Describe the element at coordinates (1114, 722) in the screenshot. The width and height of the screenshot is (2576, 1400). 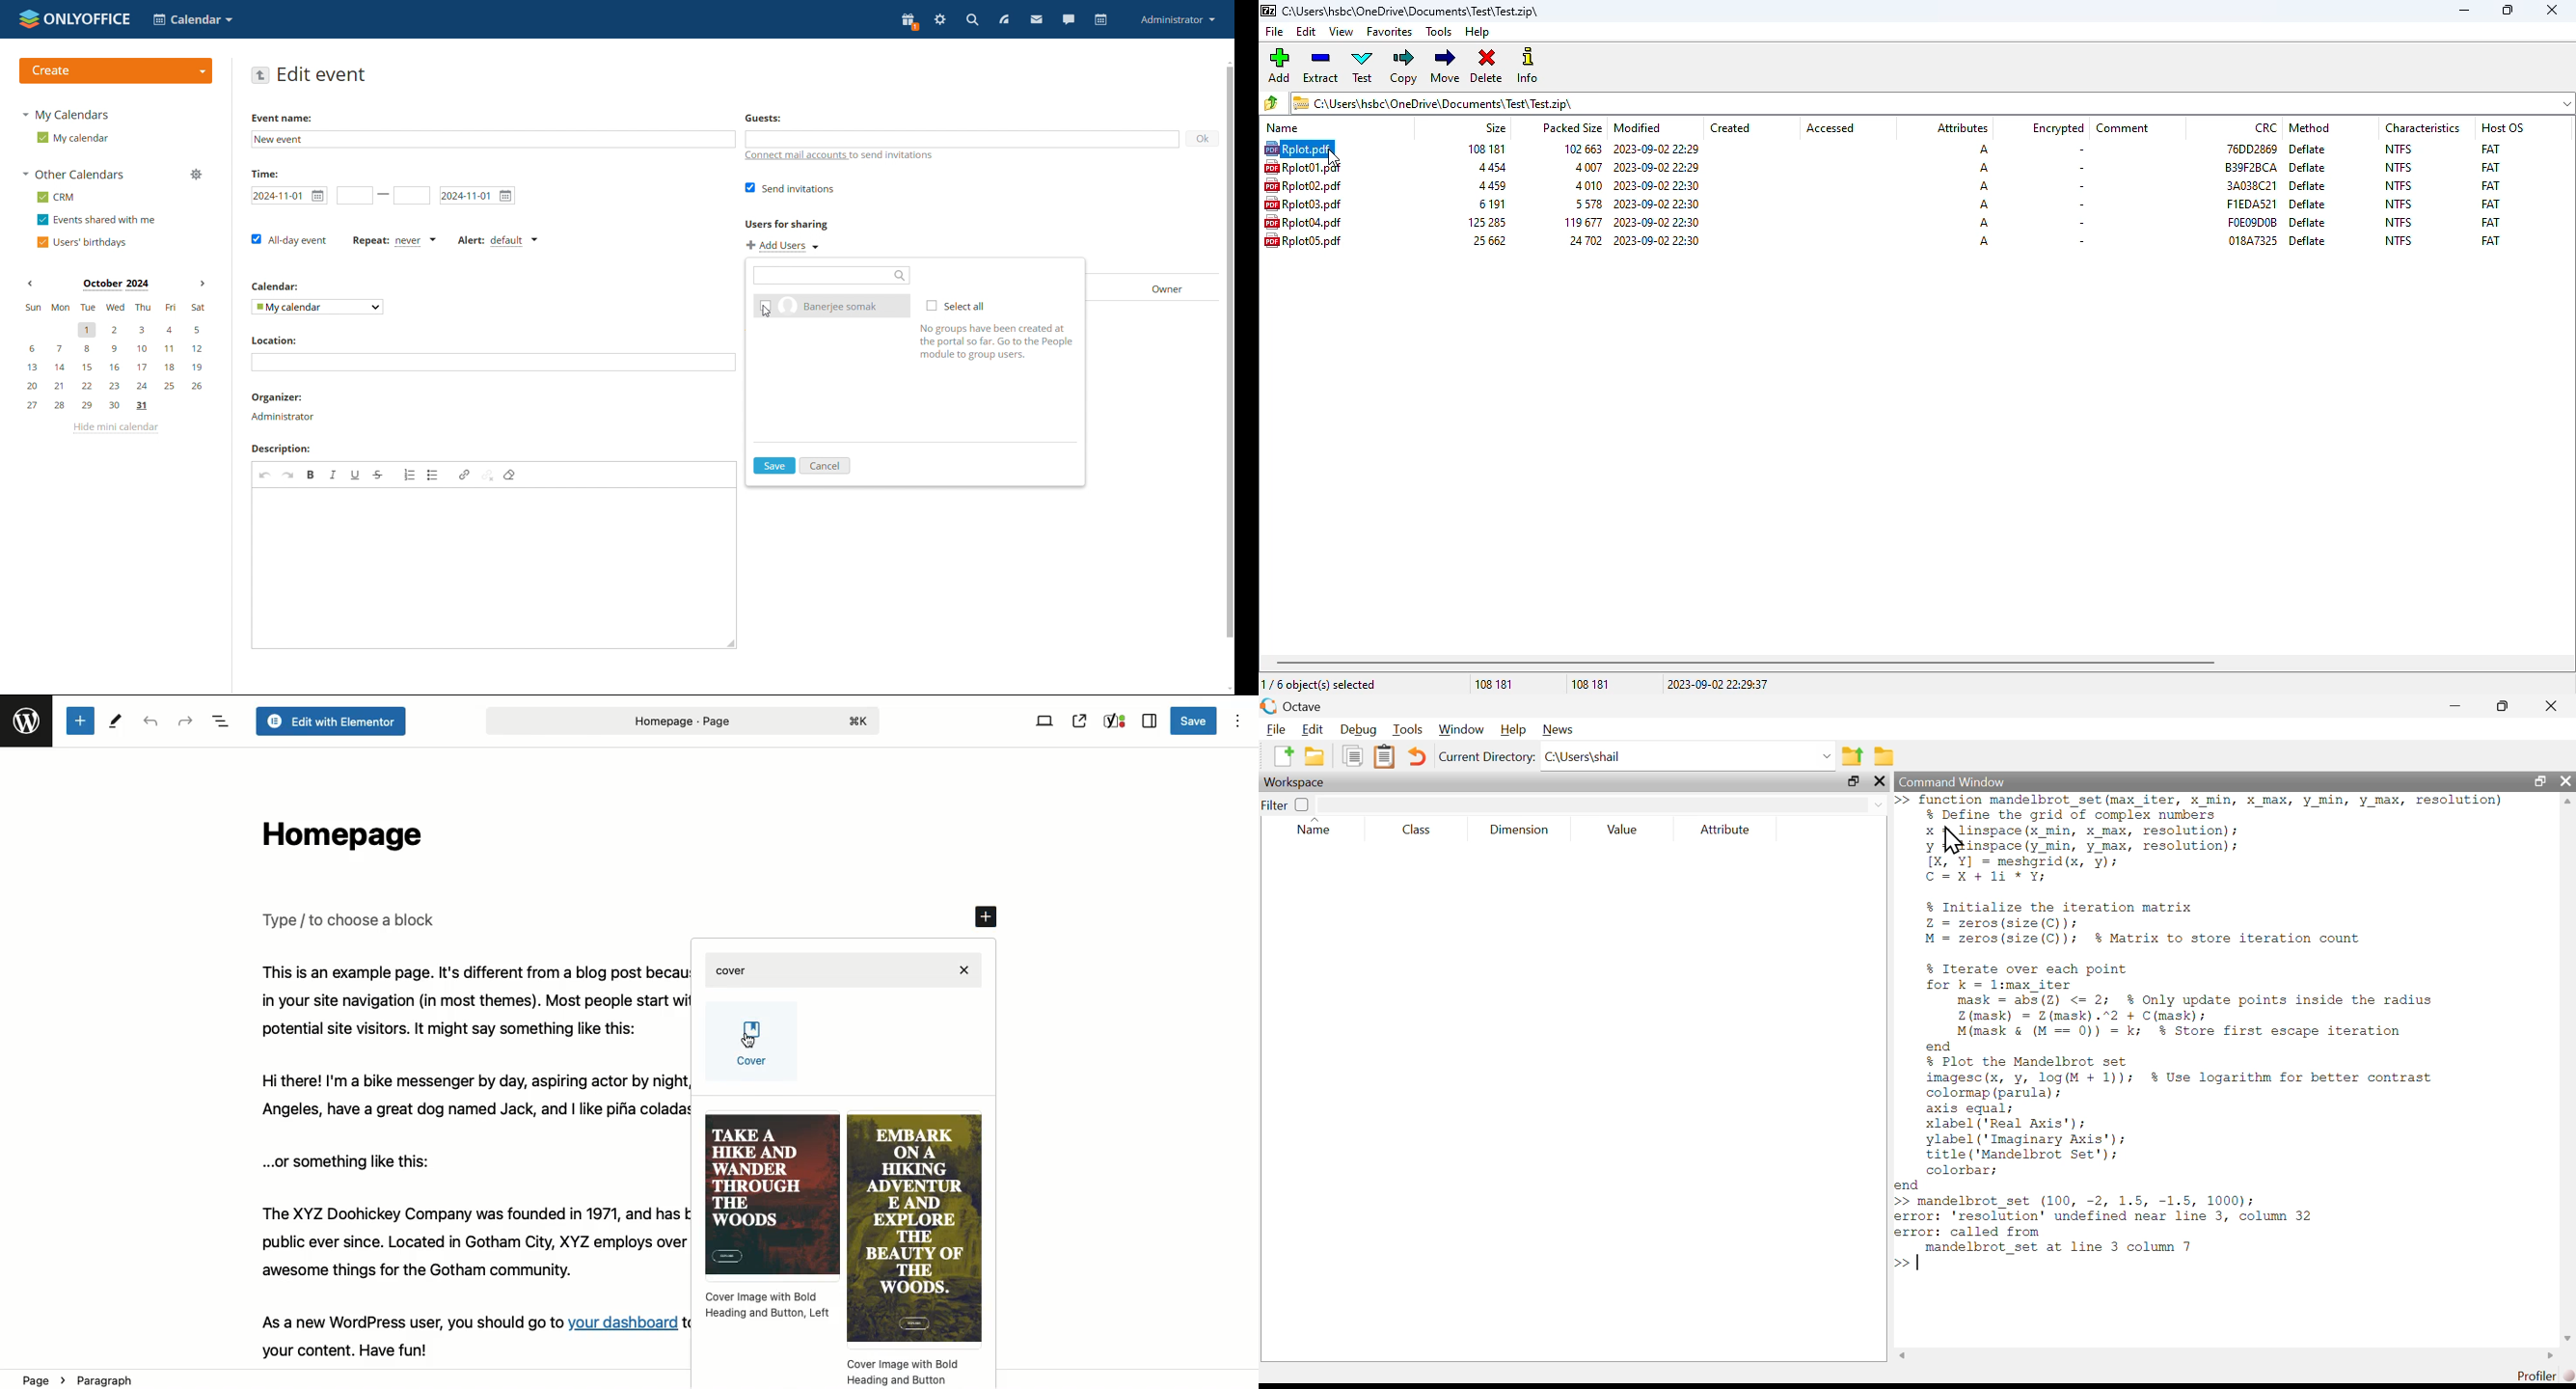
I see `Yoast` at that location.